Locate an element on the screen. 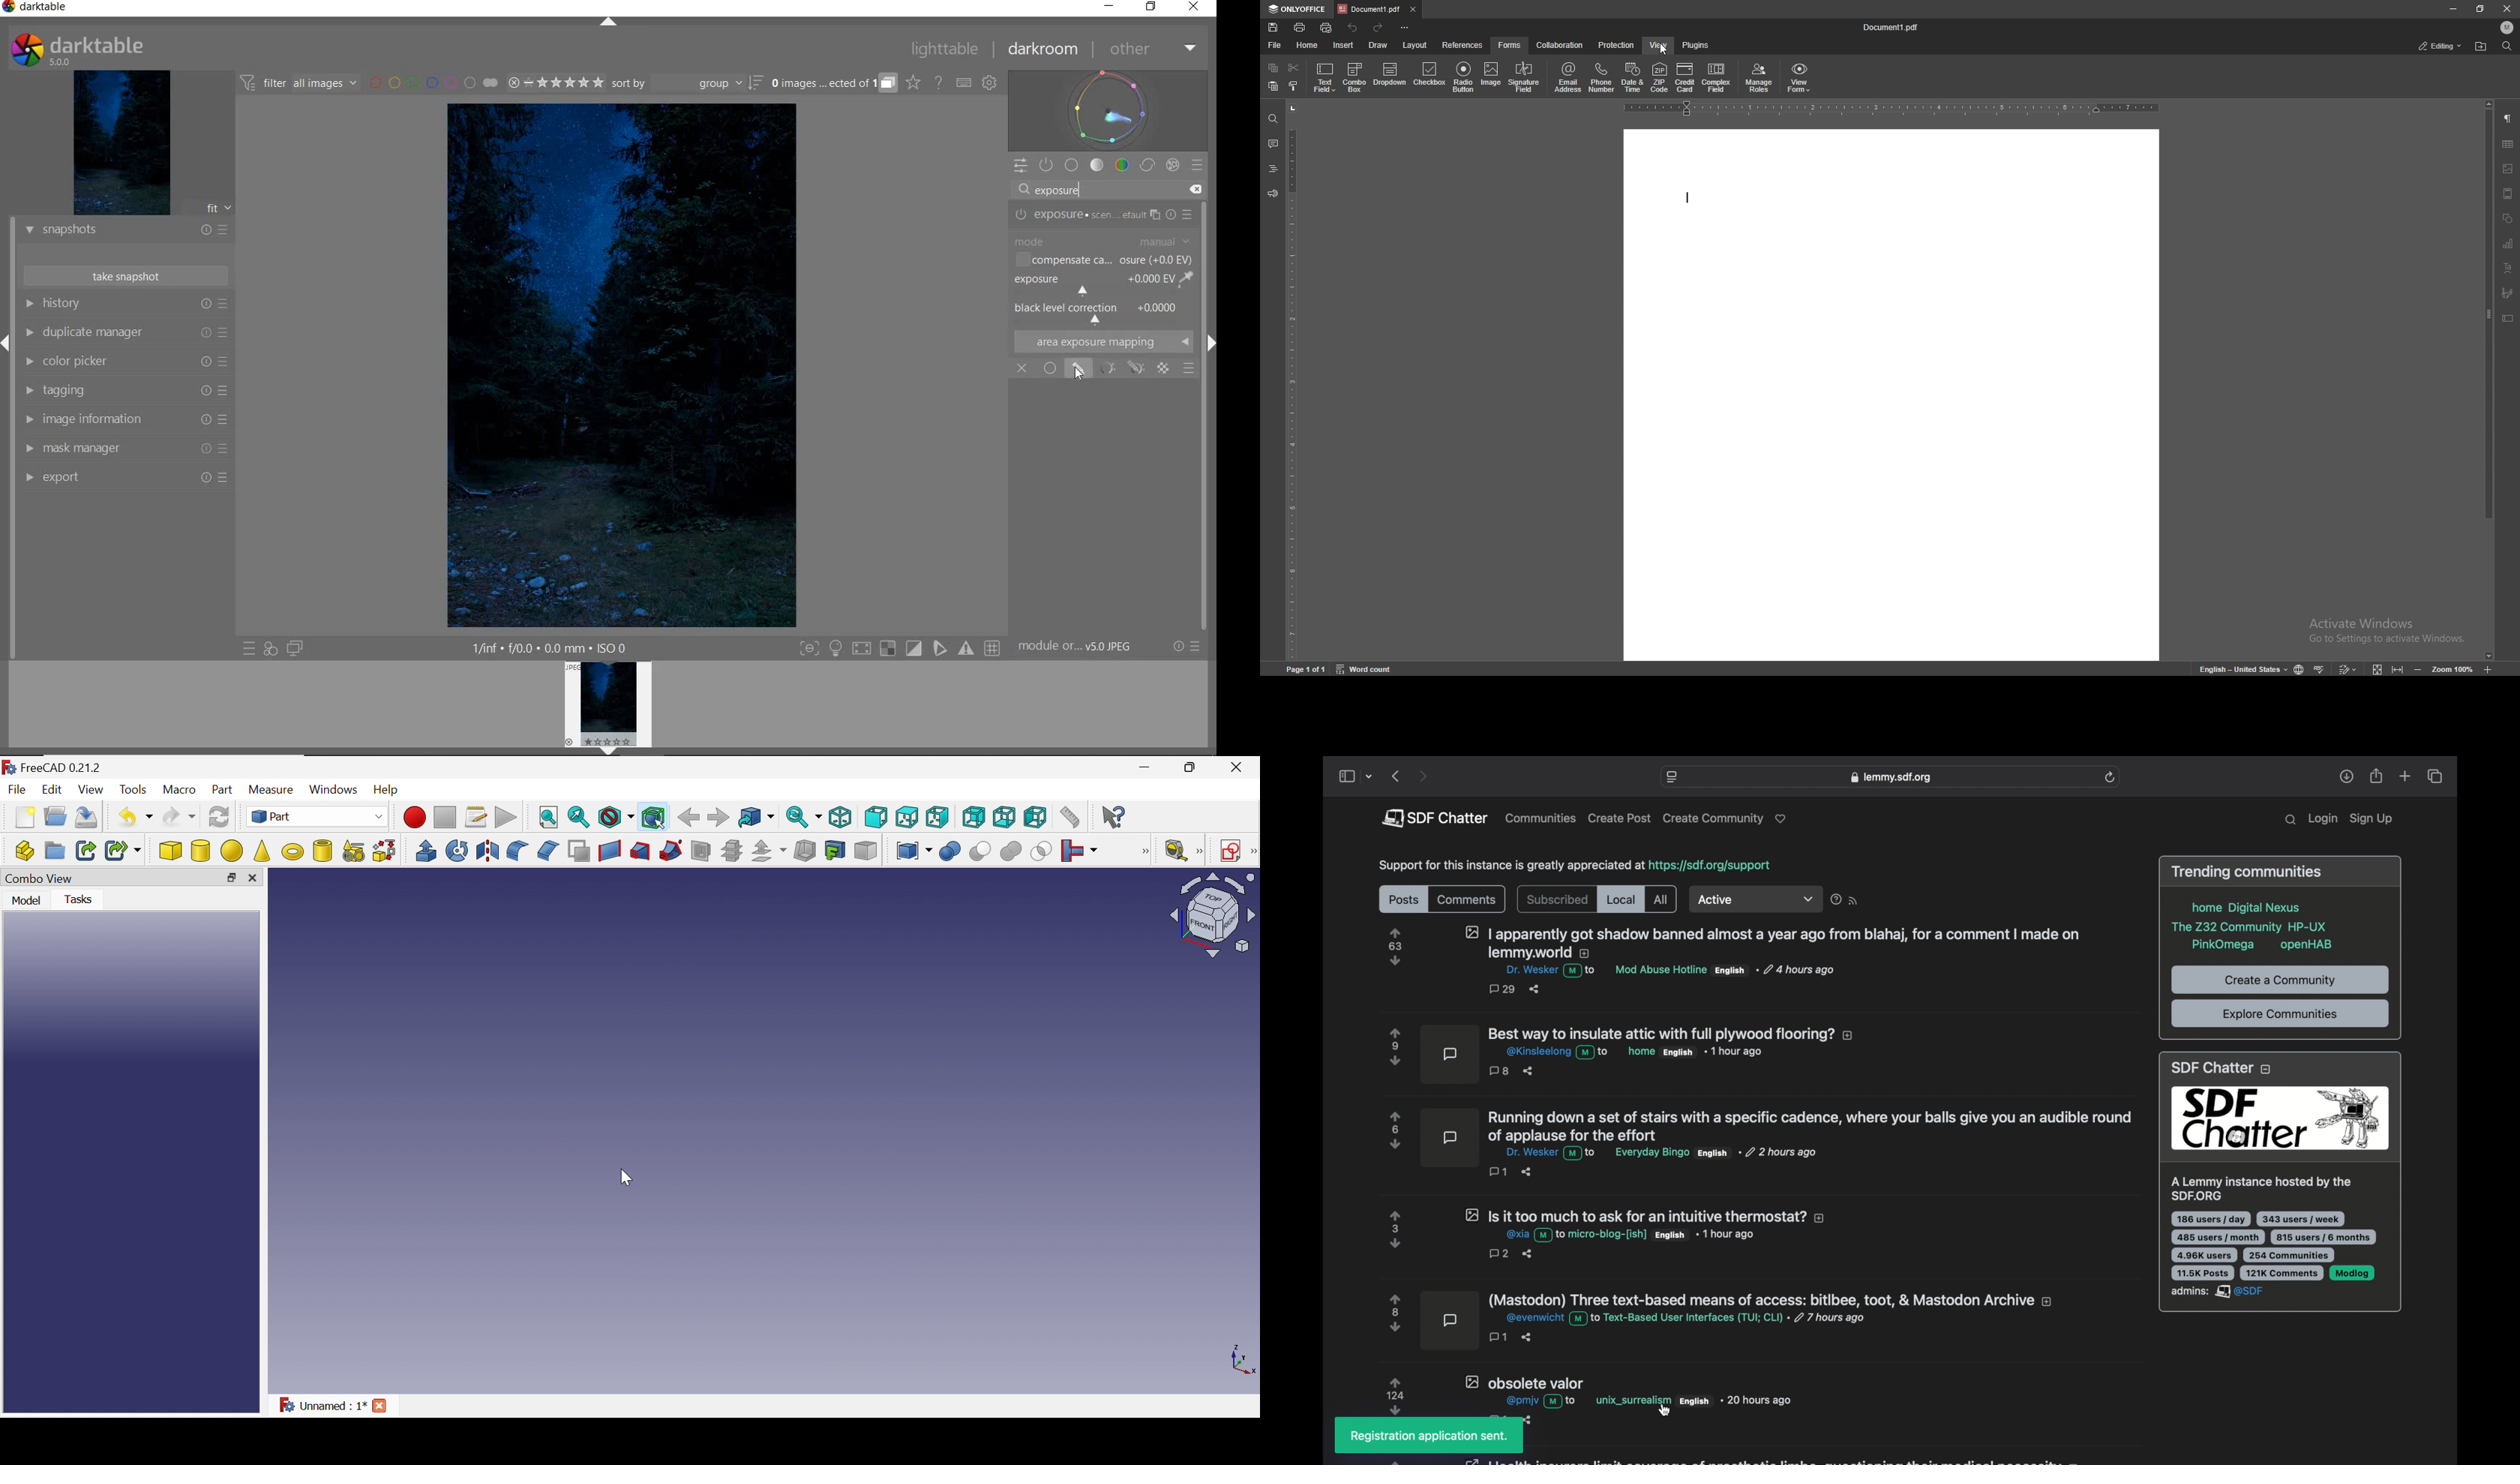 Image resolution: width=2520 pixels, height=1484 pixels. fit to width is located at coordinates (2399, 669).